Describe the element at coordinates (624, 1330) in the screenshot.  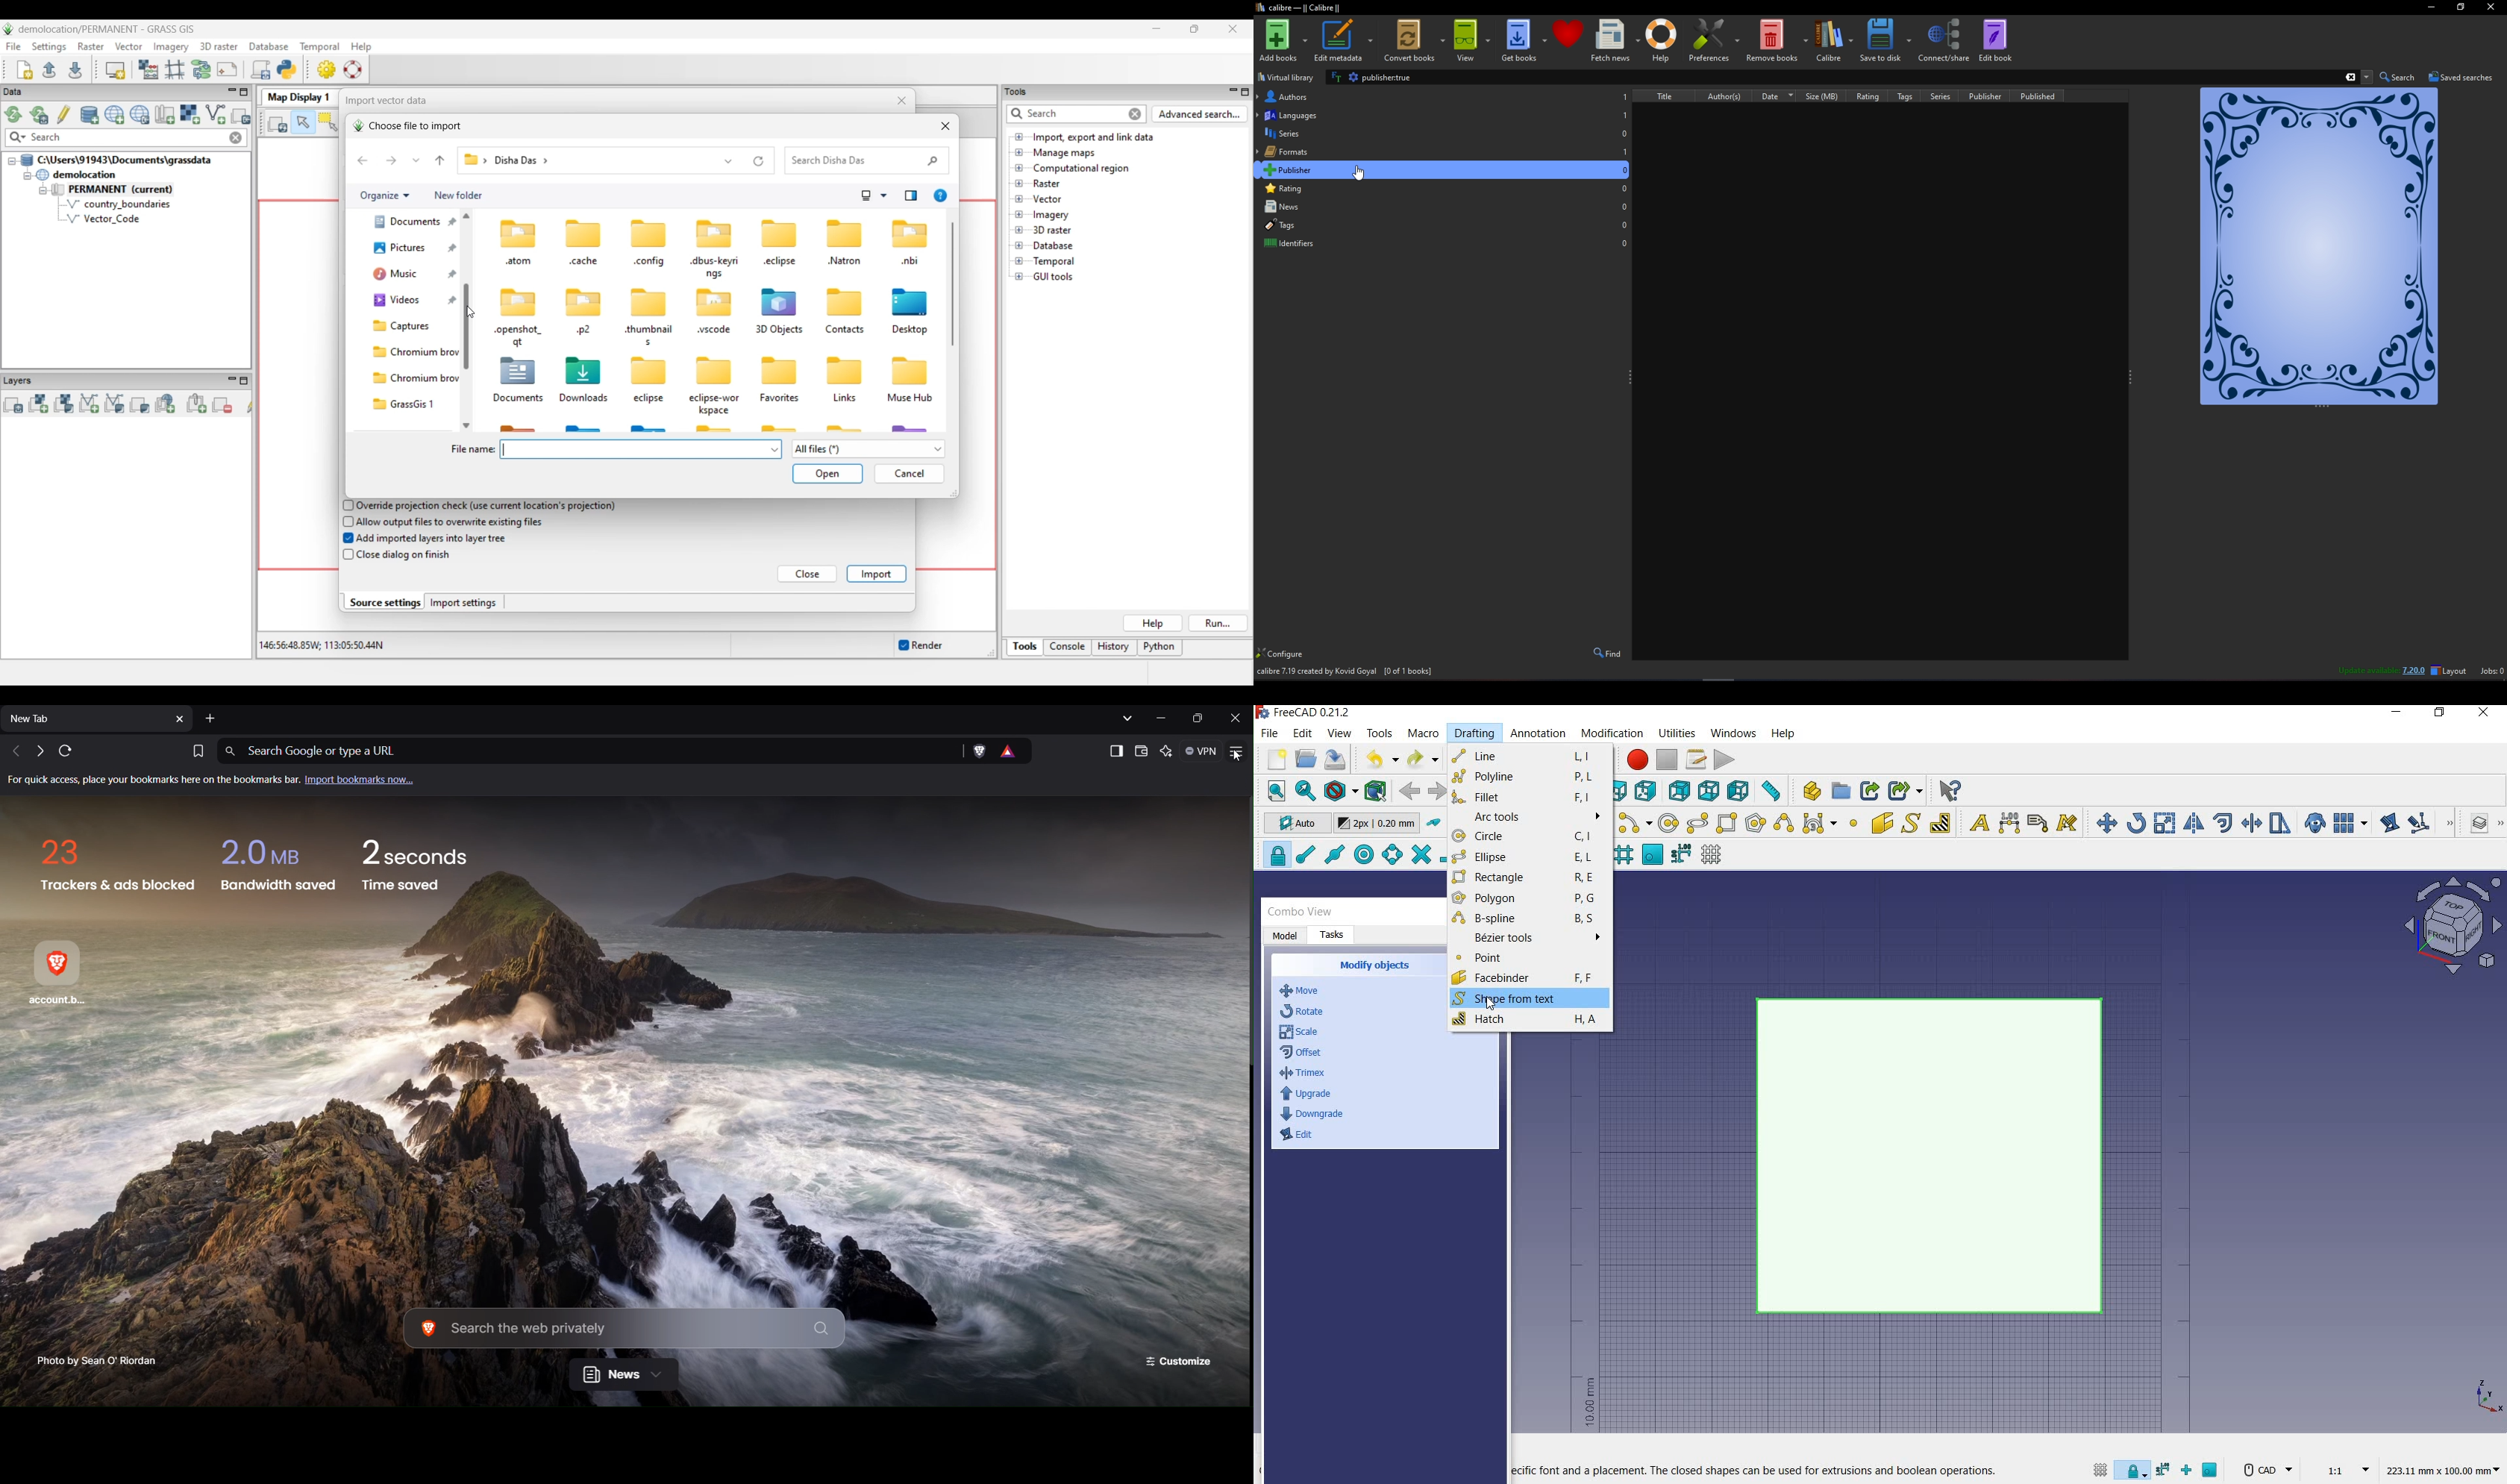
I see `Search bar` at that location.